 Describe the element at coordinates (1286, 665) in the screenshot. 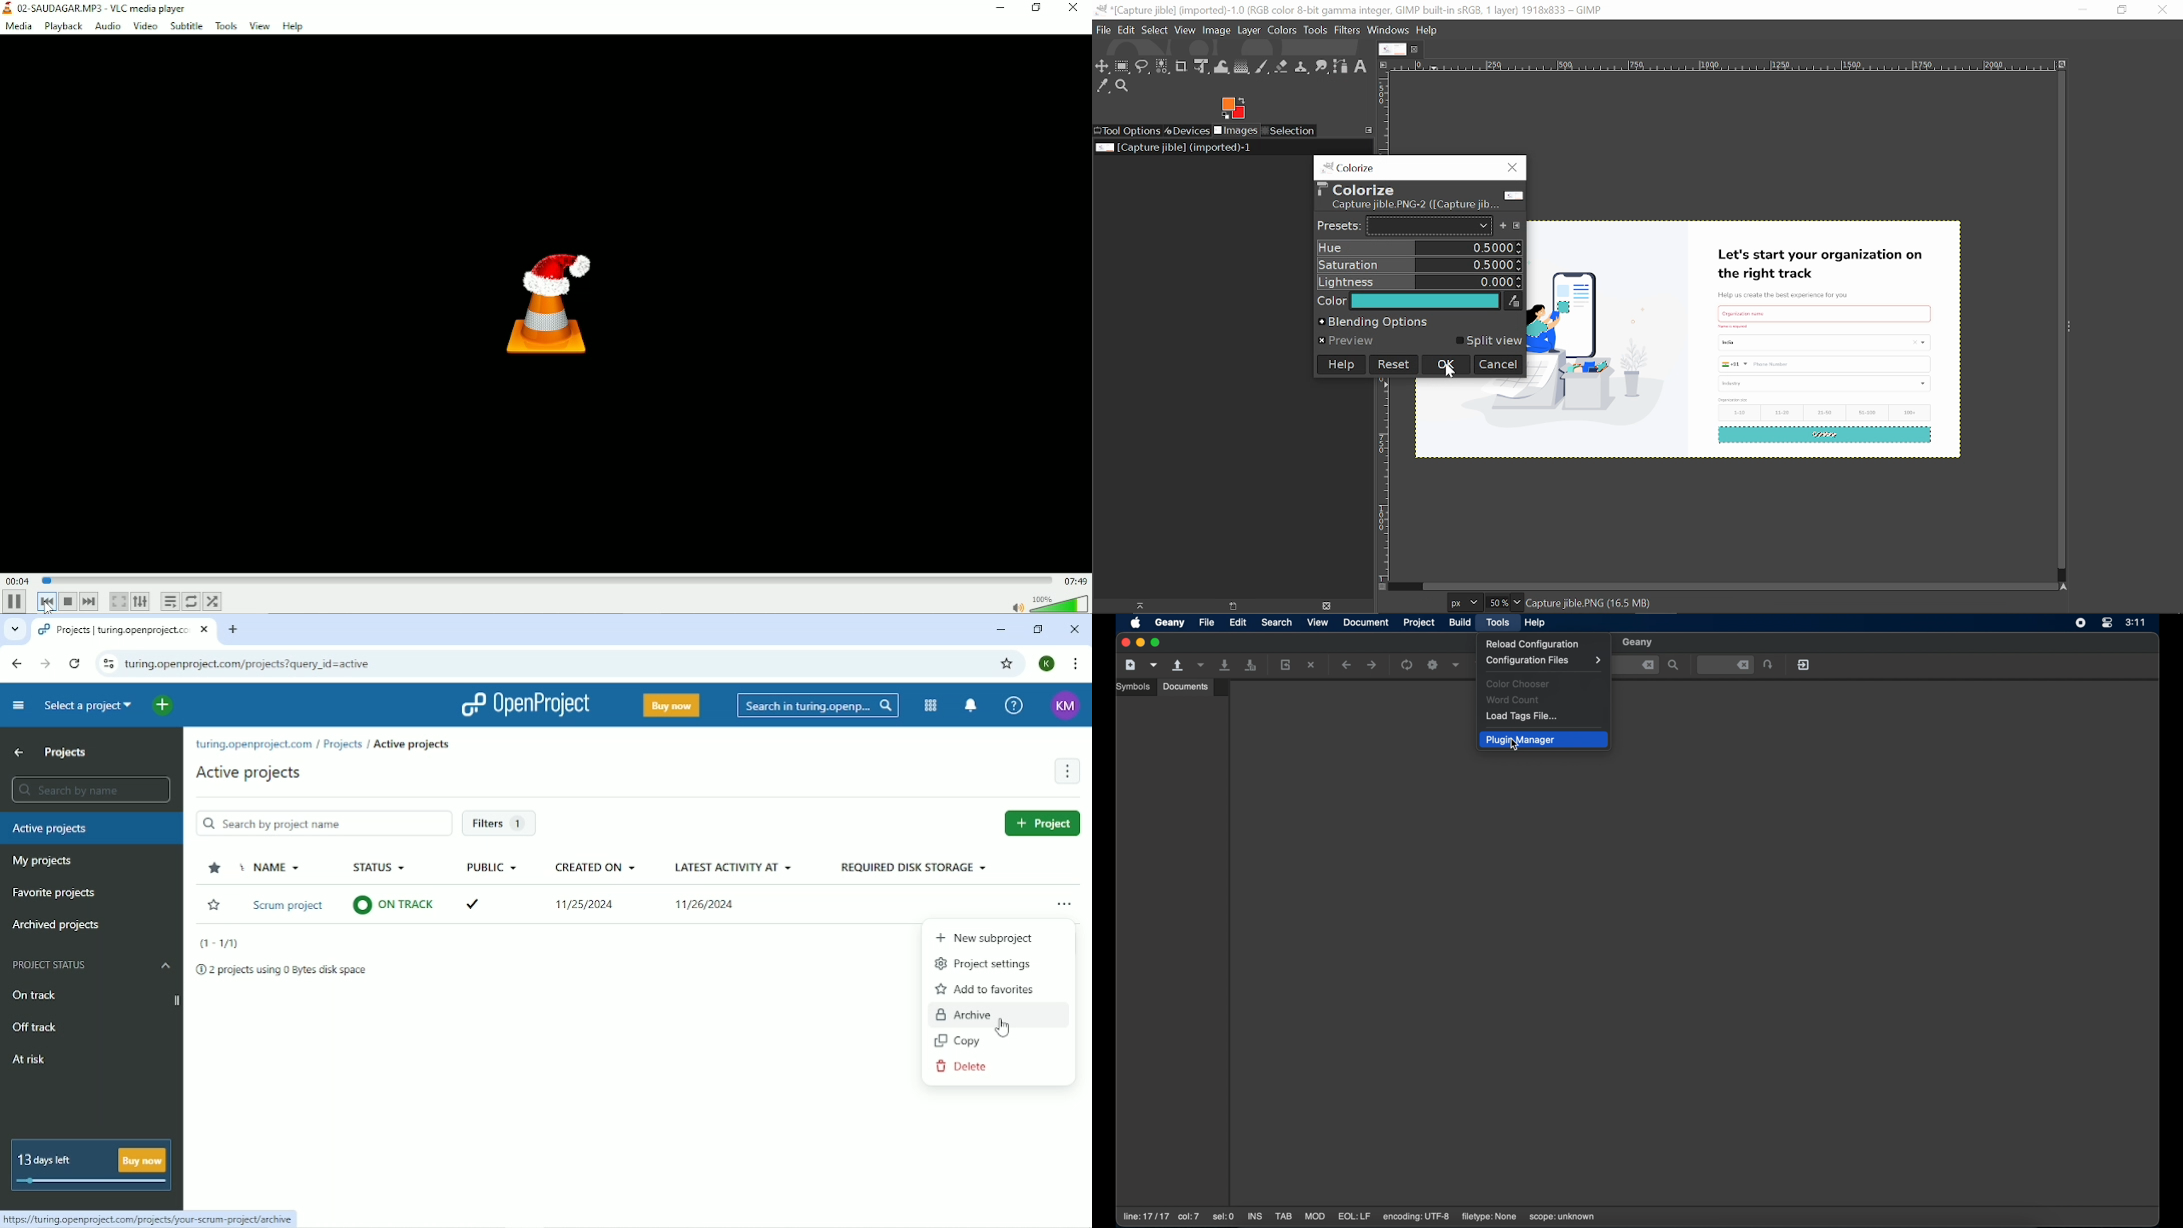

I see `reload the current file` at that location.